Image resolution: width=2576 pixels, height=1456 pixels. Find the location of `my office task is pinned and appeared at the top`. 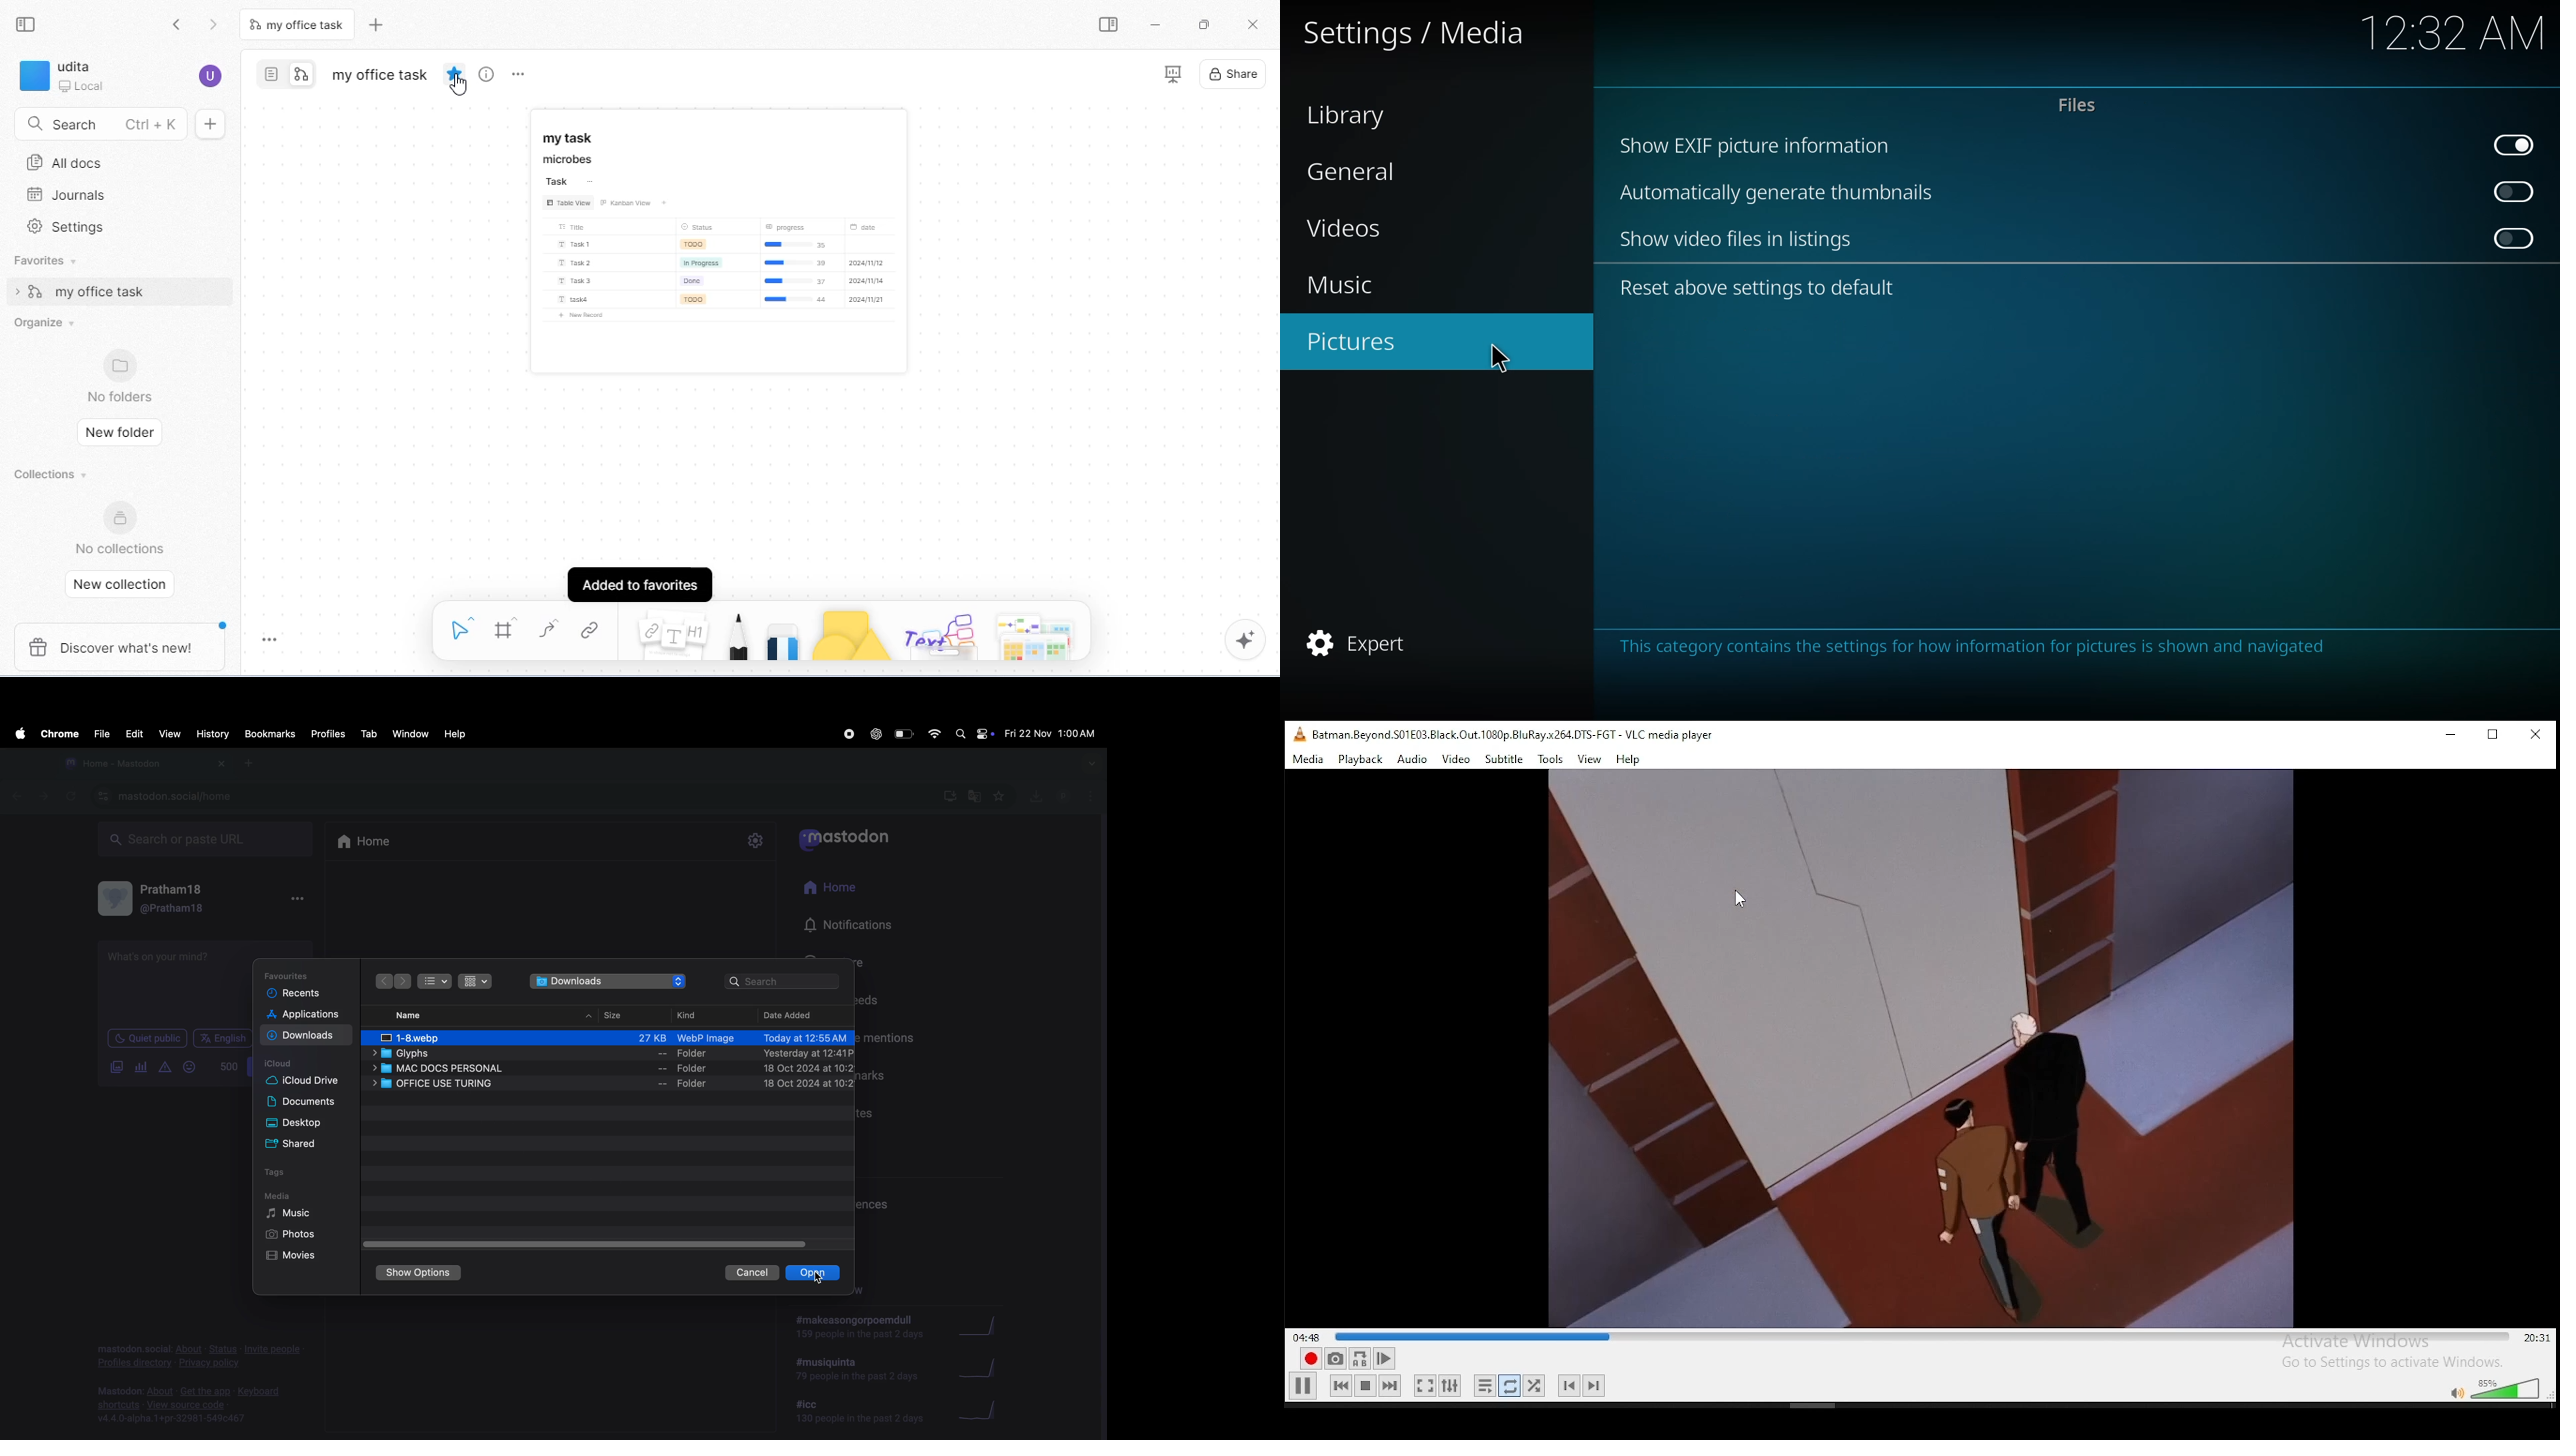

my office task is pinned and appeared at the top is located at coordinates (119, 292).